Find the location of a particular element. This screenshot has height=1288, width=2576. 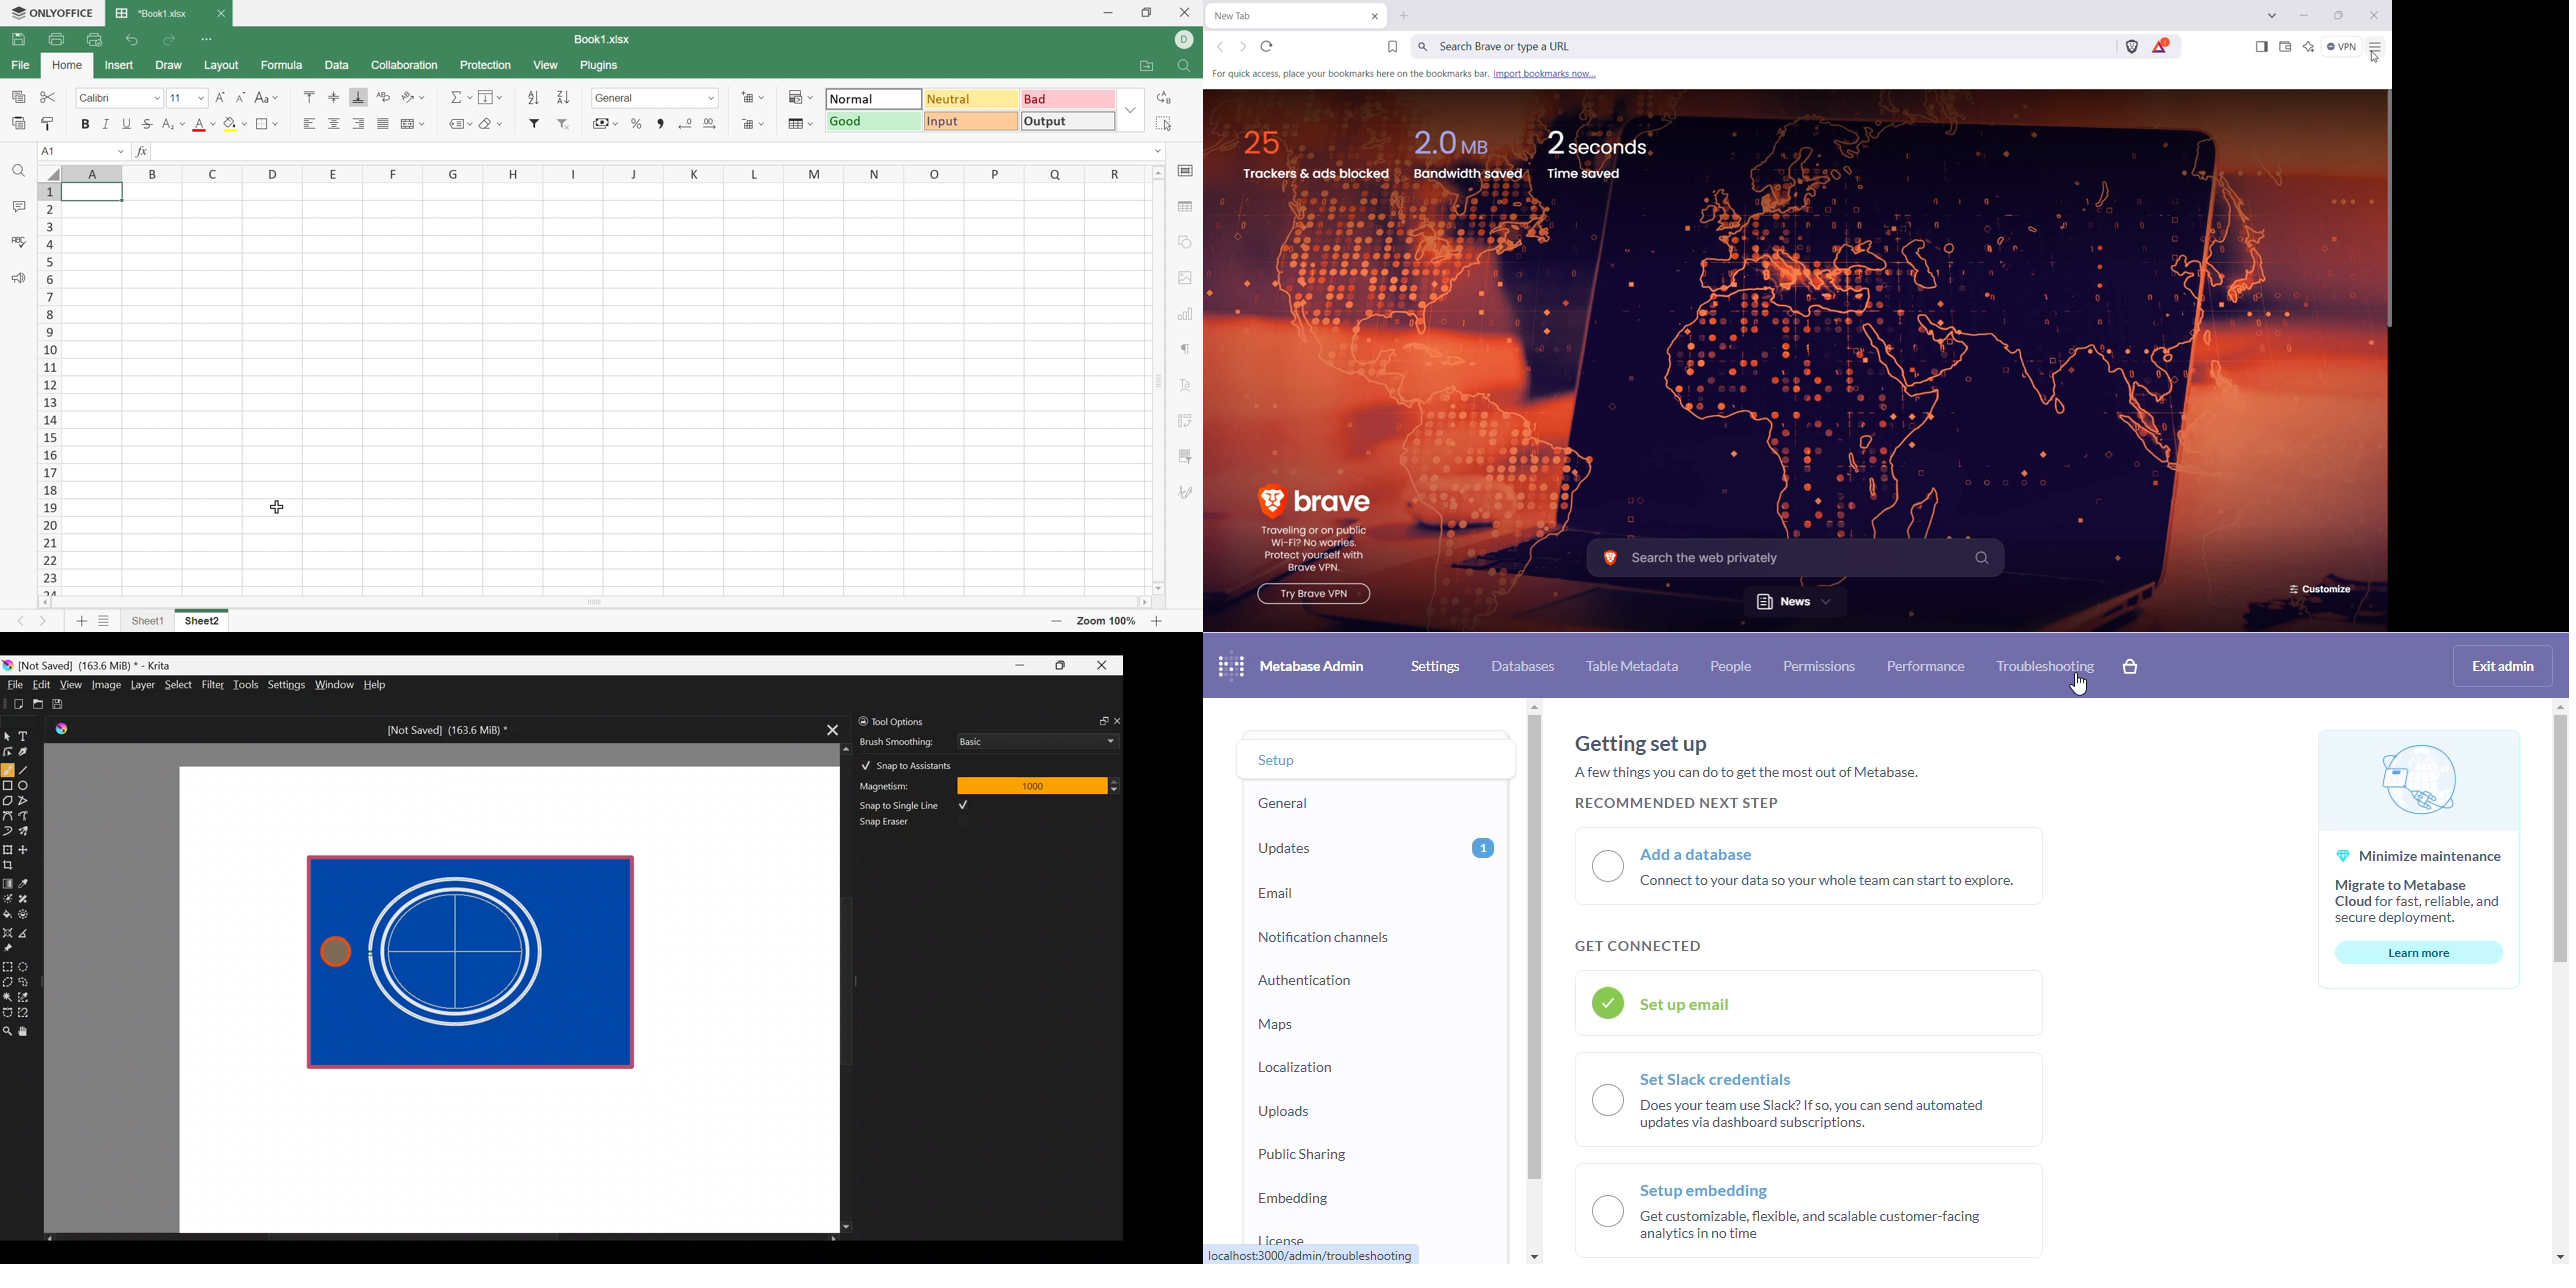

1 is located at coordinates (46, 191).